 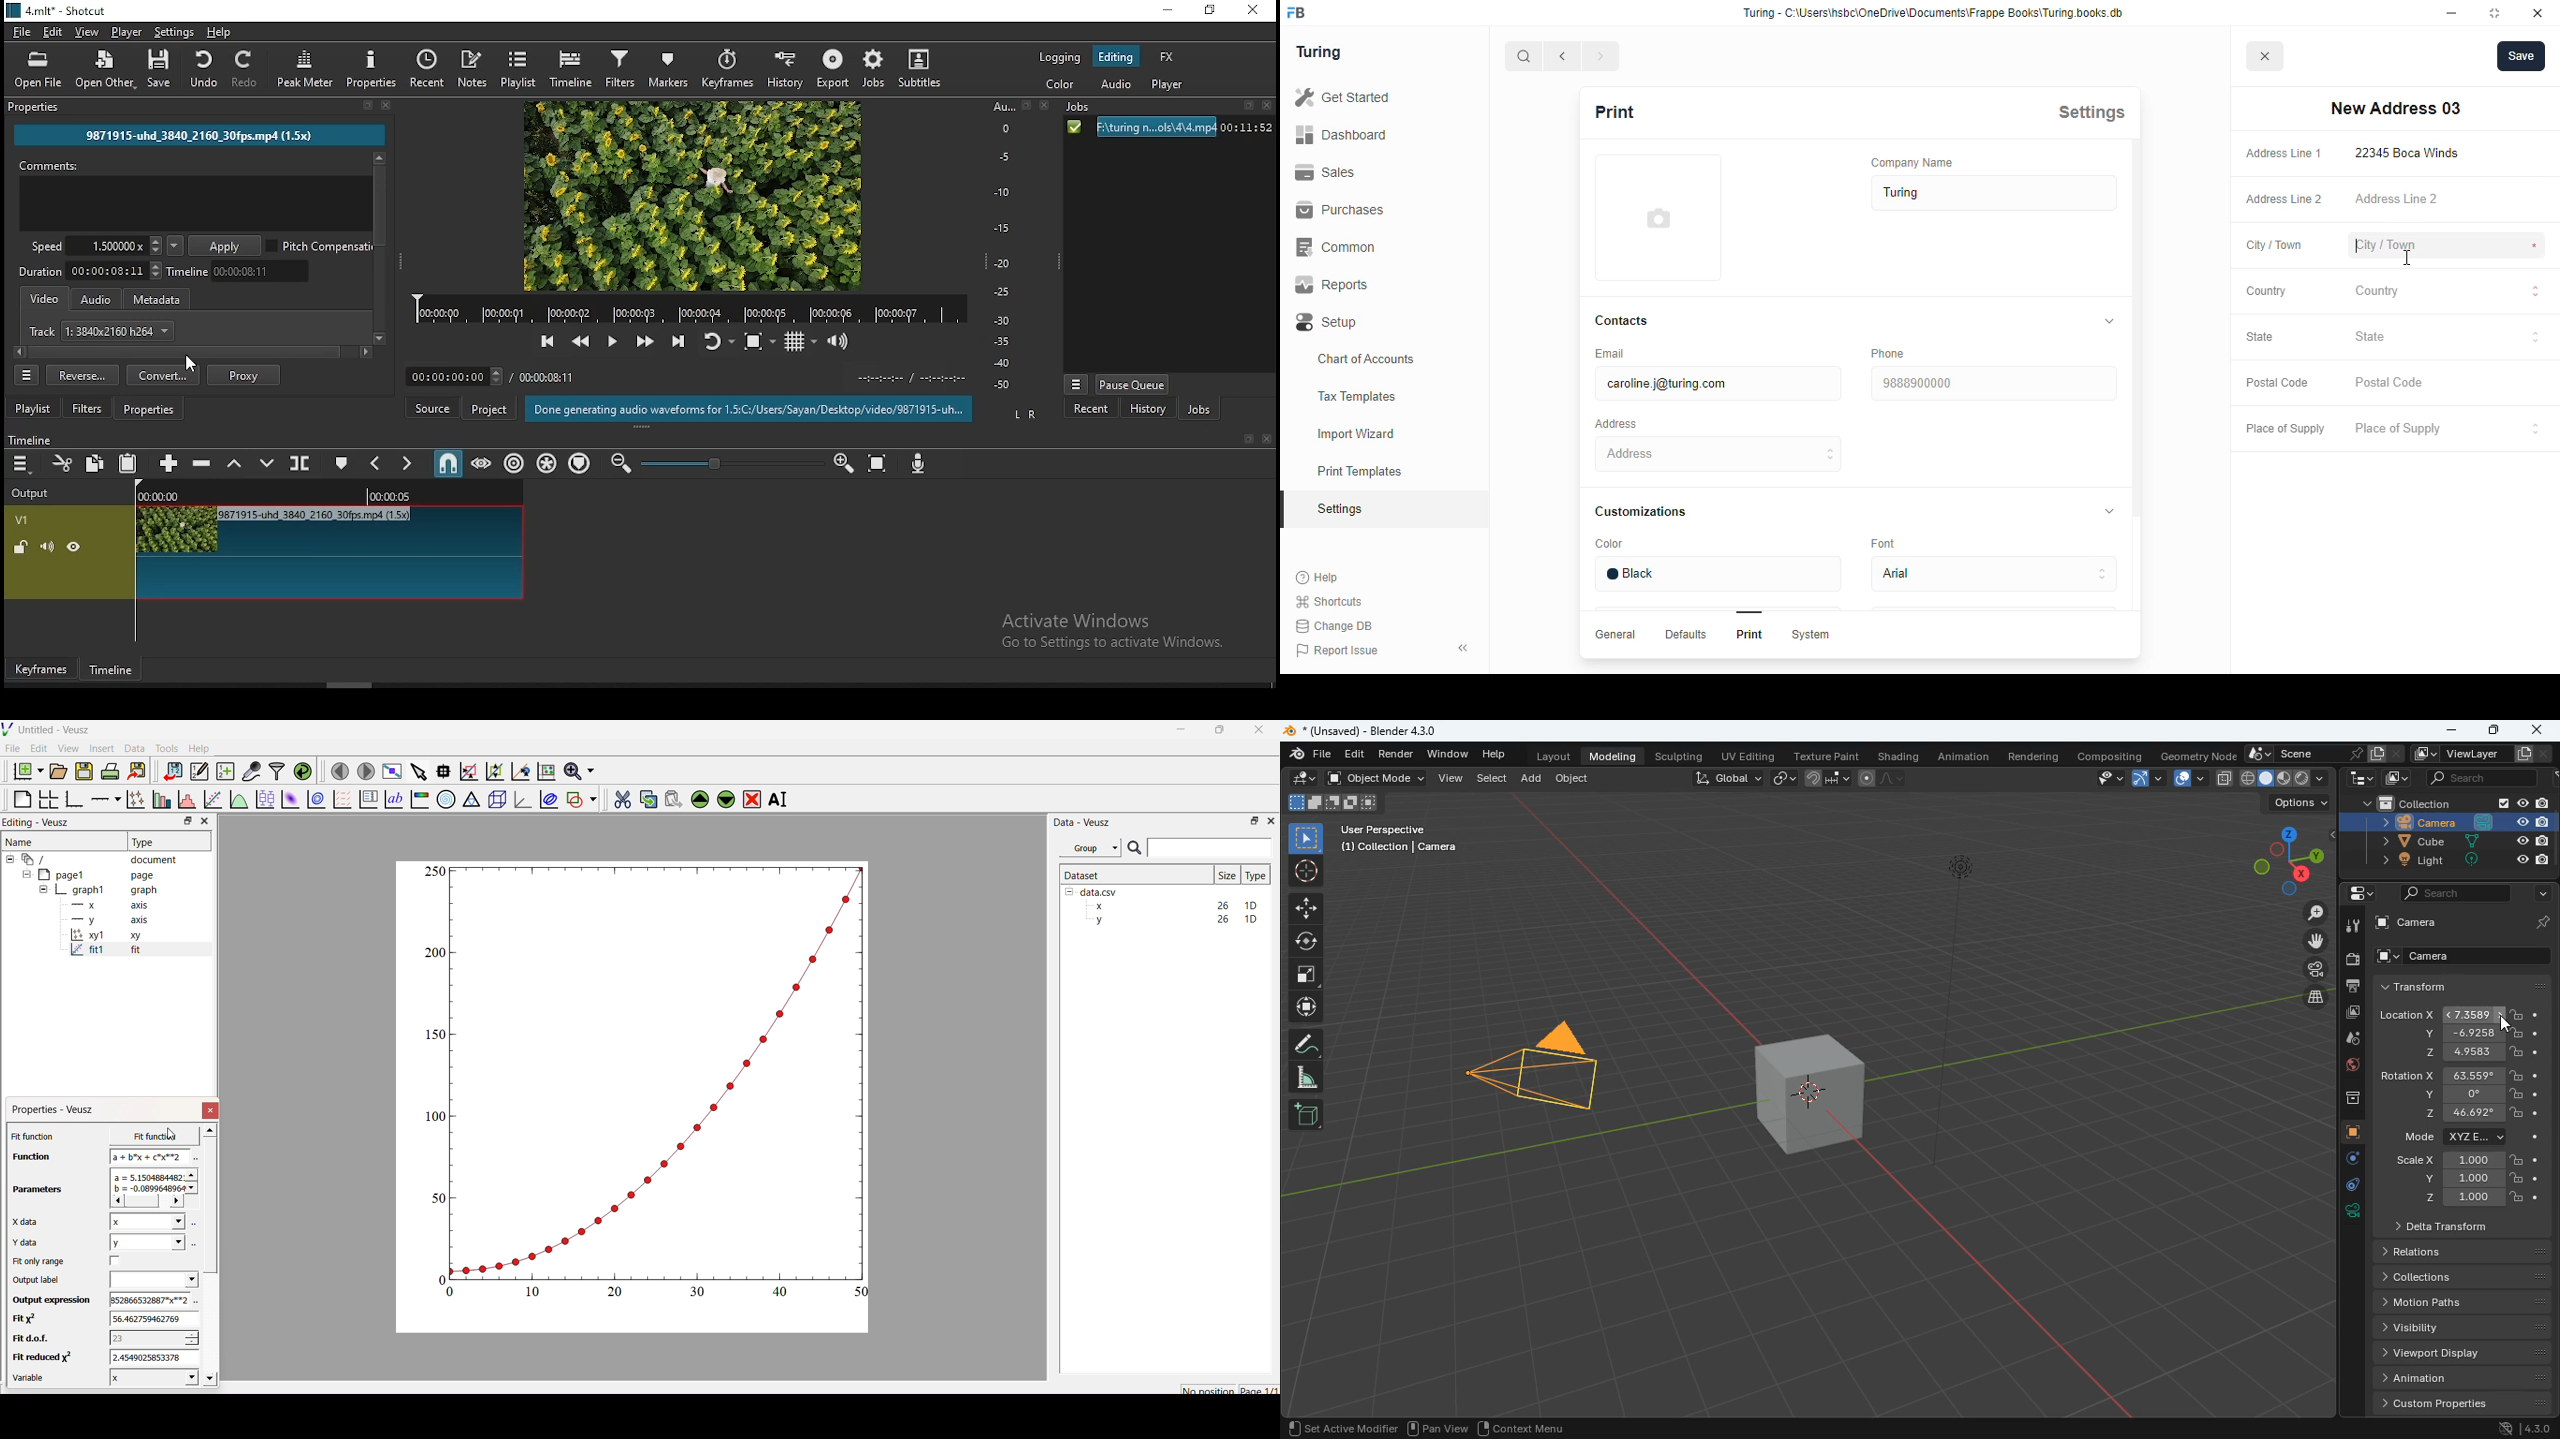 What do you see at coordinates (547, 799) in the screenshot?
I see `Plot covariance ellipses` at bounding box center [547, 799].